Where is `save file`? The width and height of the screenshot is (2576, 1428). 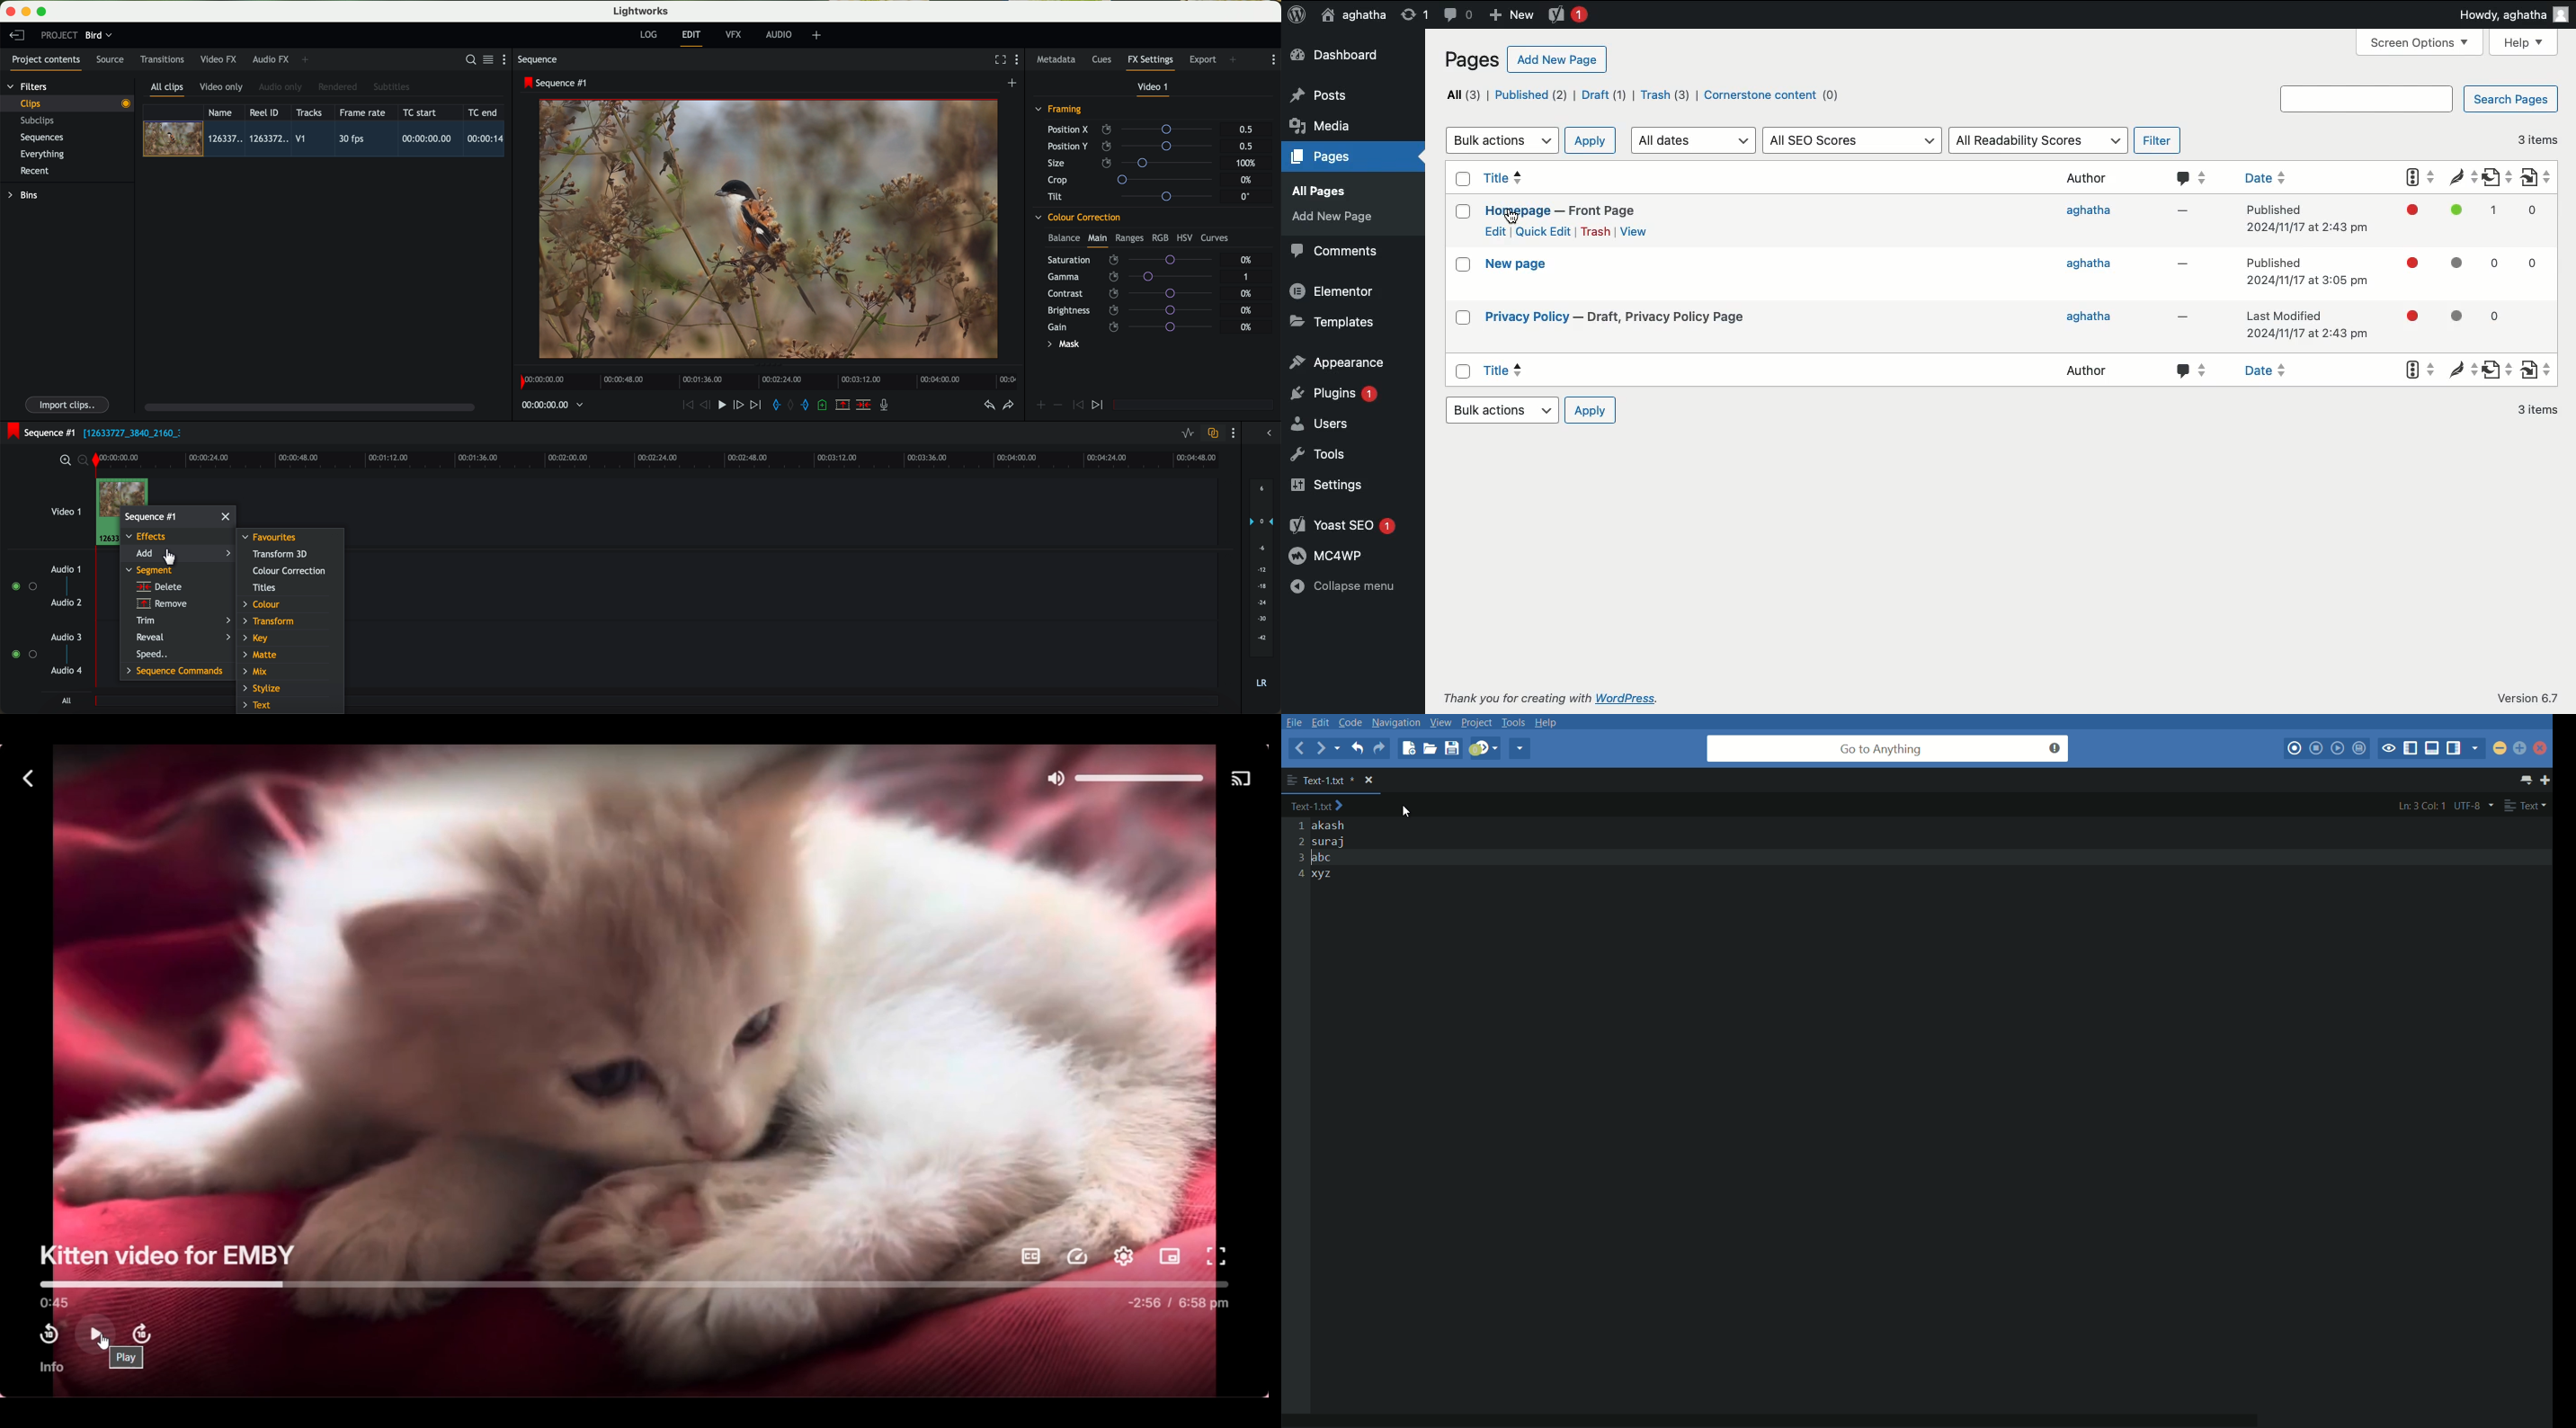
save file is located at coordinates (1451, 749).